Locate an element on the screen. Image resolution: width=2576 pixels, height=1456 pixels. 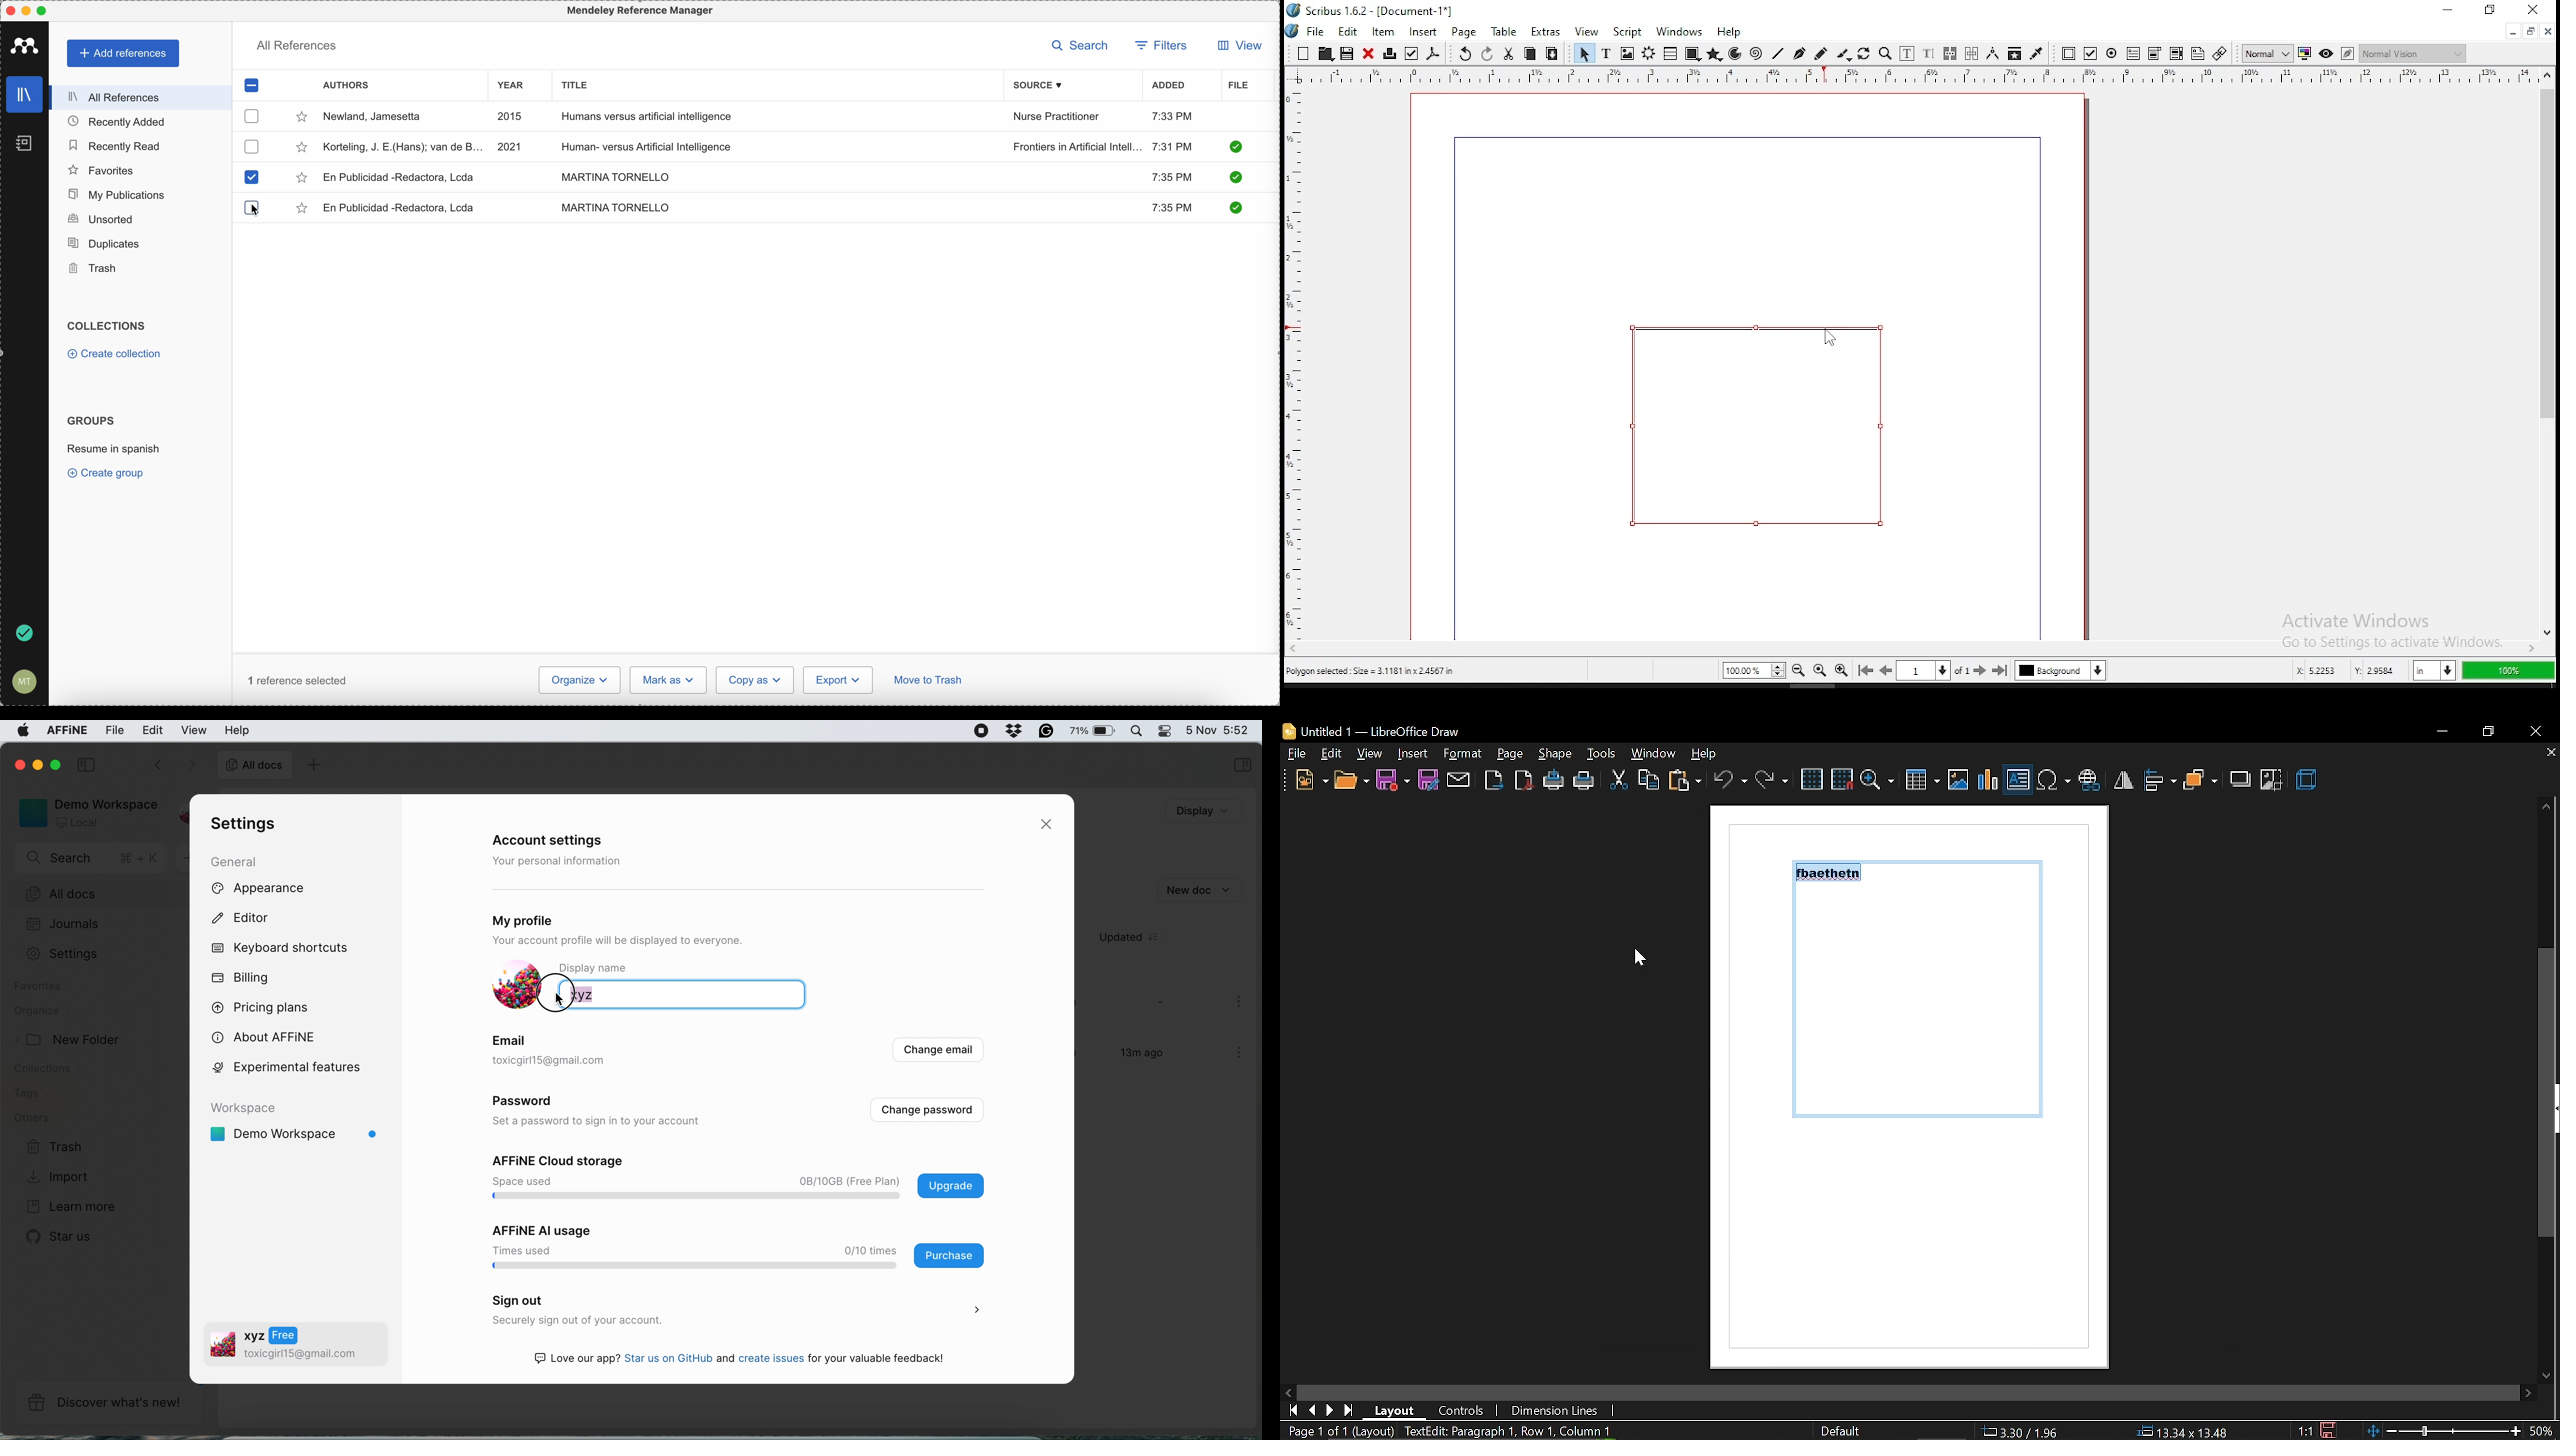
edit is located at coordinates (1348, 31).